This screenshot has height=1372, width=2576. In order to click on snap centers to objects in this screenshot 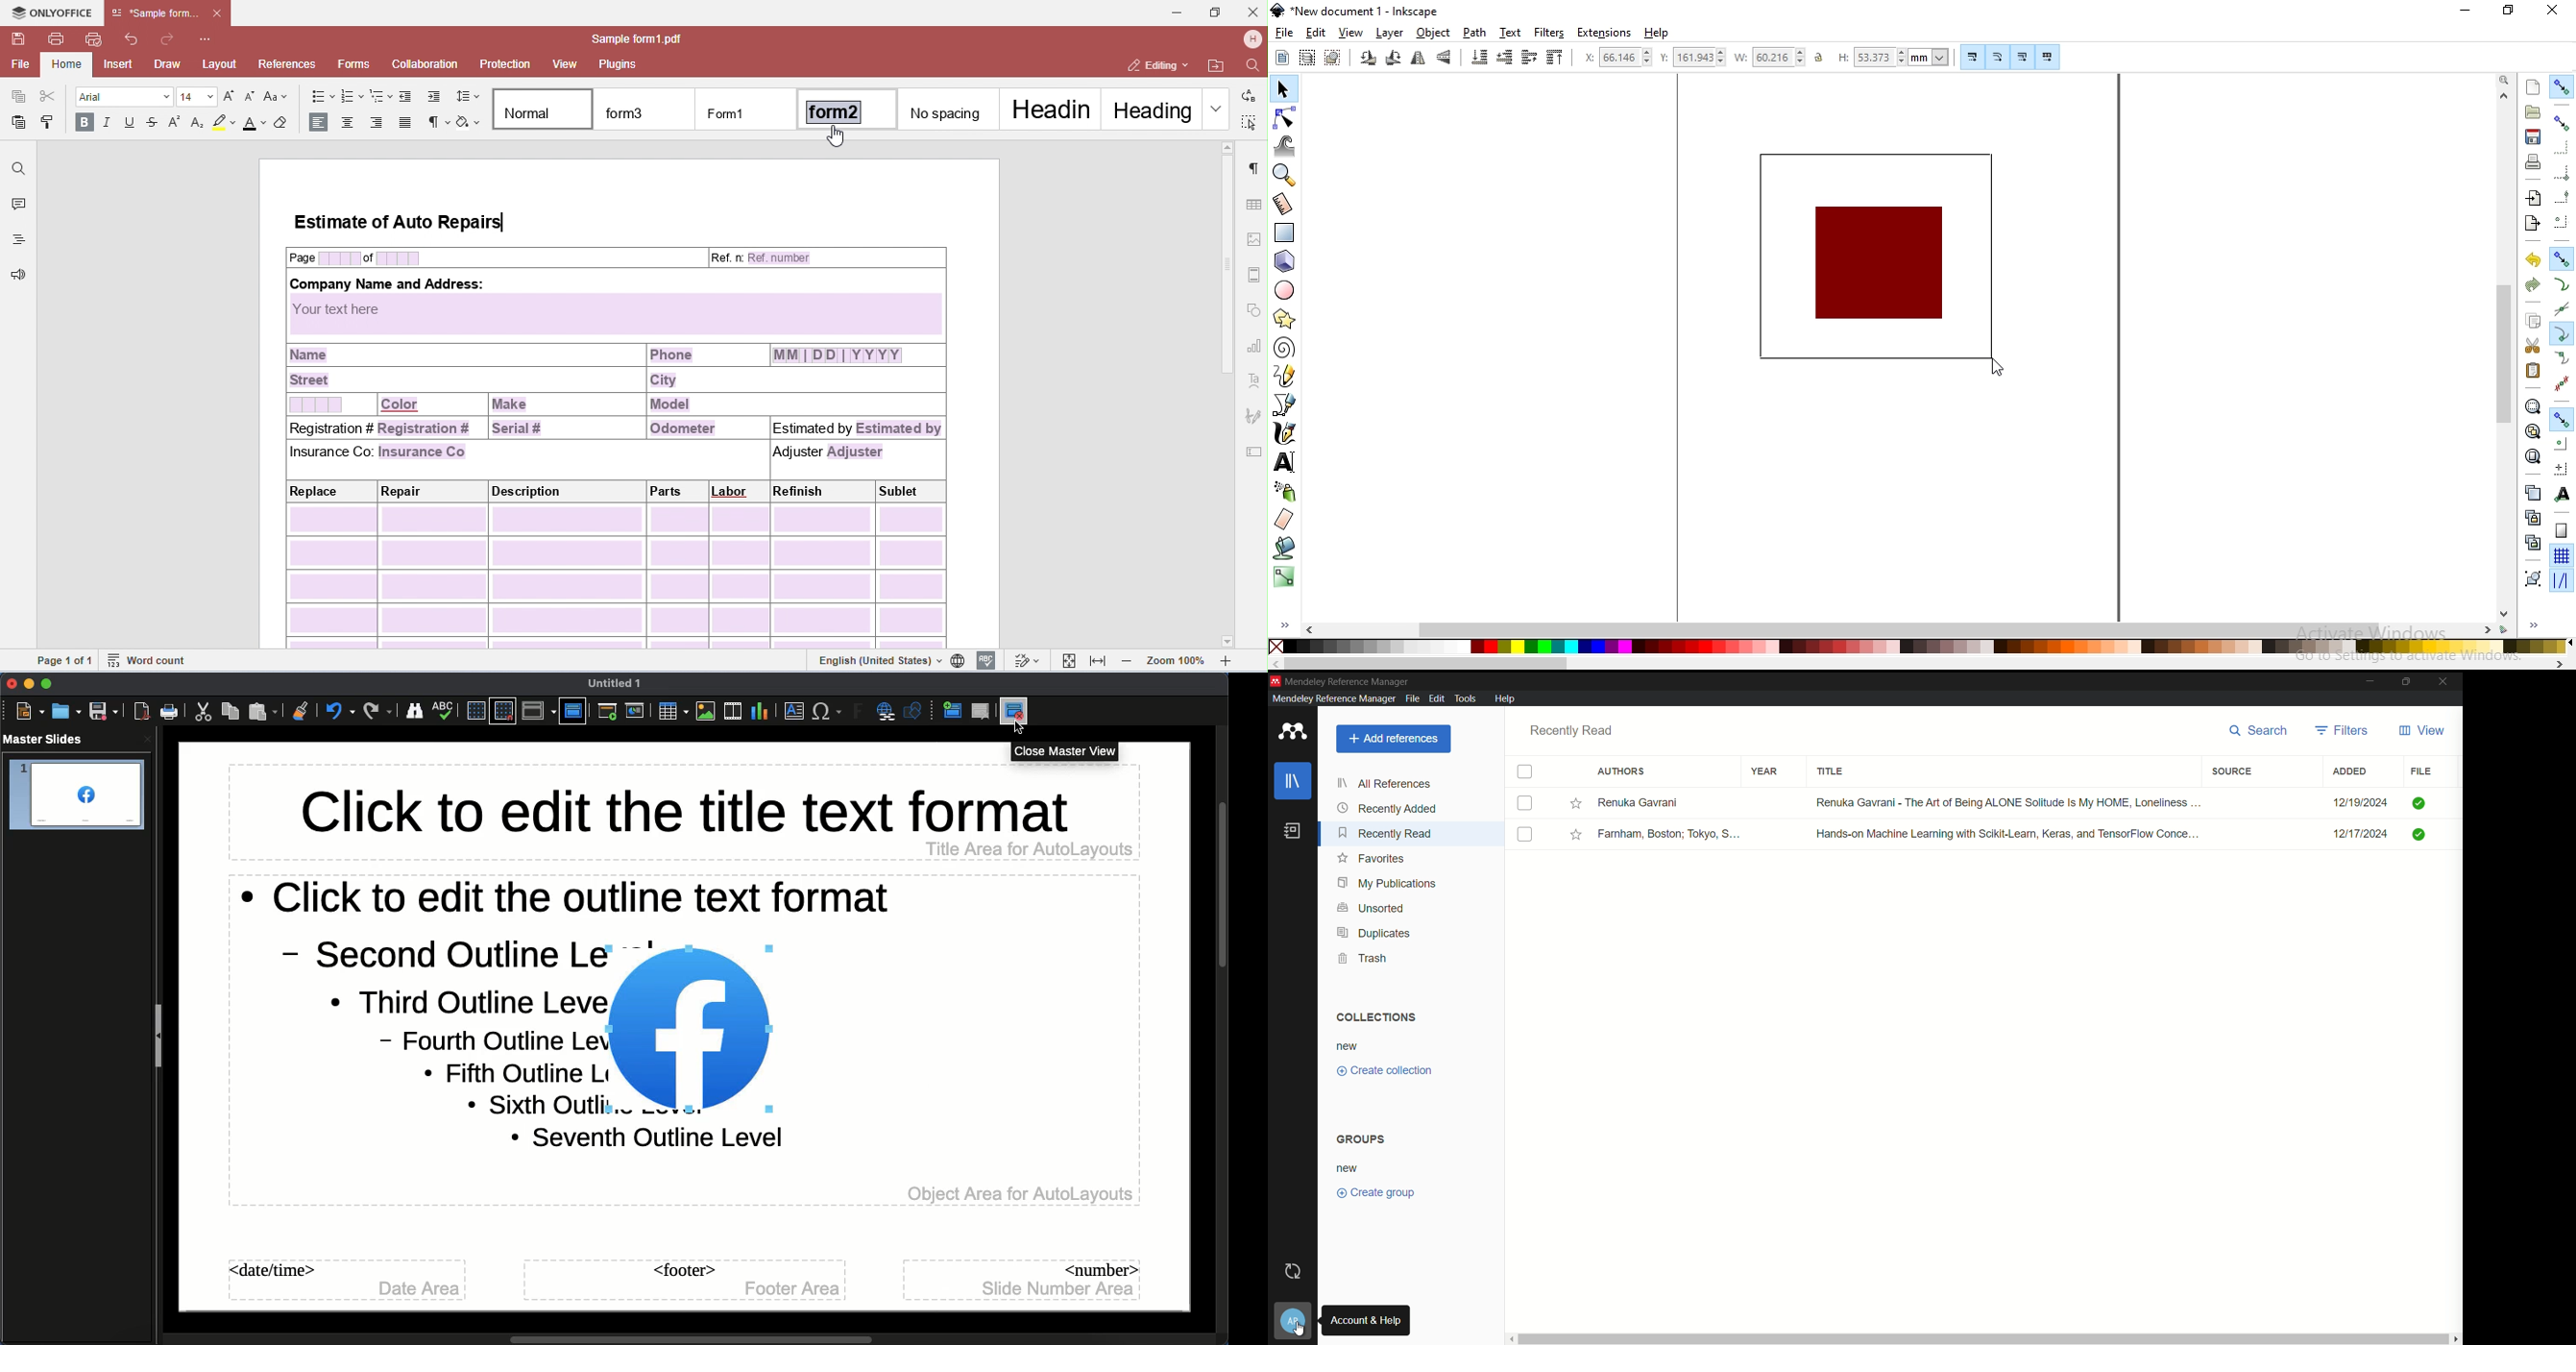, I will do `click(2561, 444)`.